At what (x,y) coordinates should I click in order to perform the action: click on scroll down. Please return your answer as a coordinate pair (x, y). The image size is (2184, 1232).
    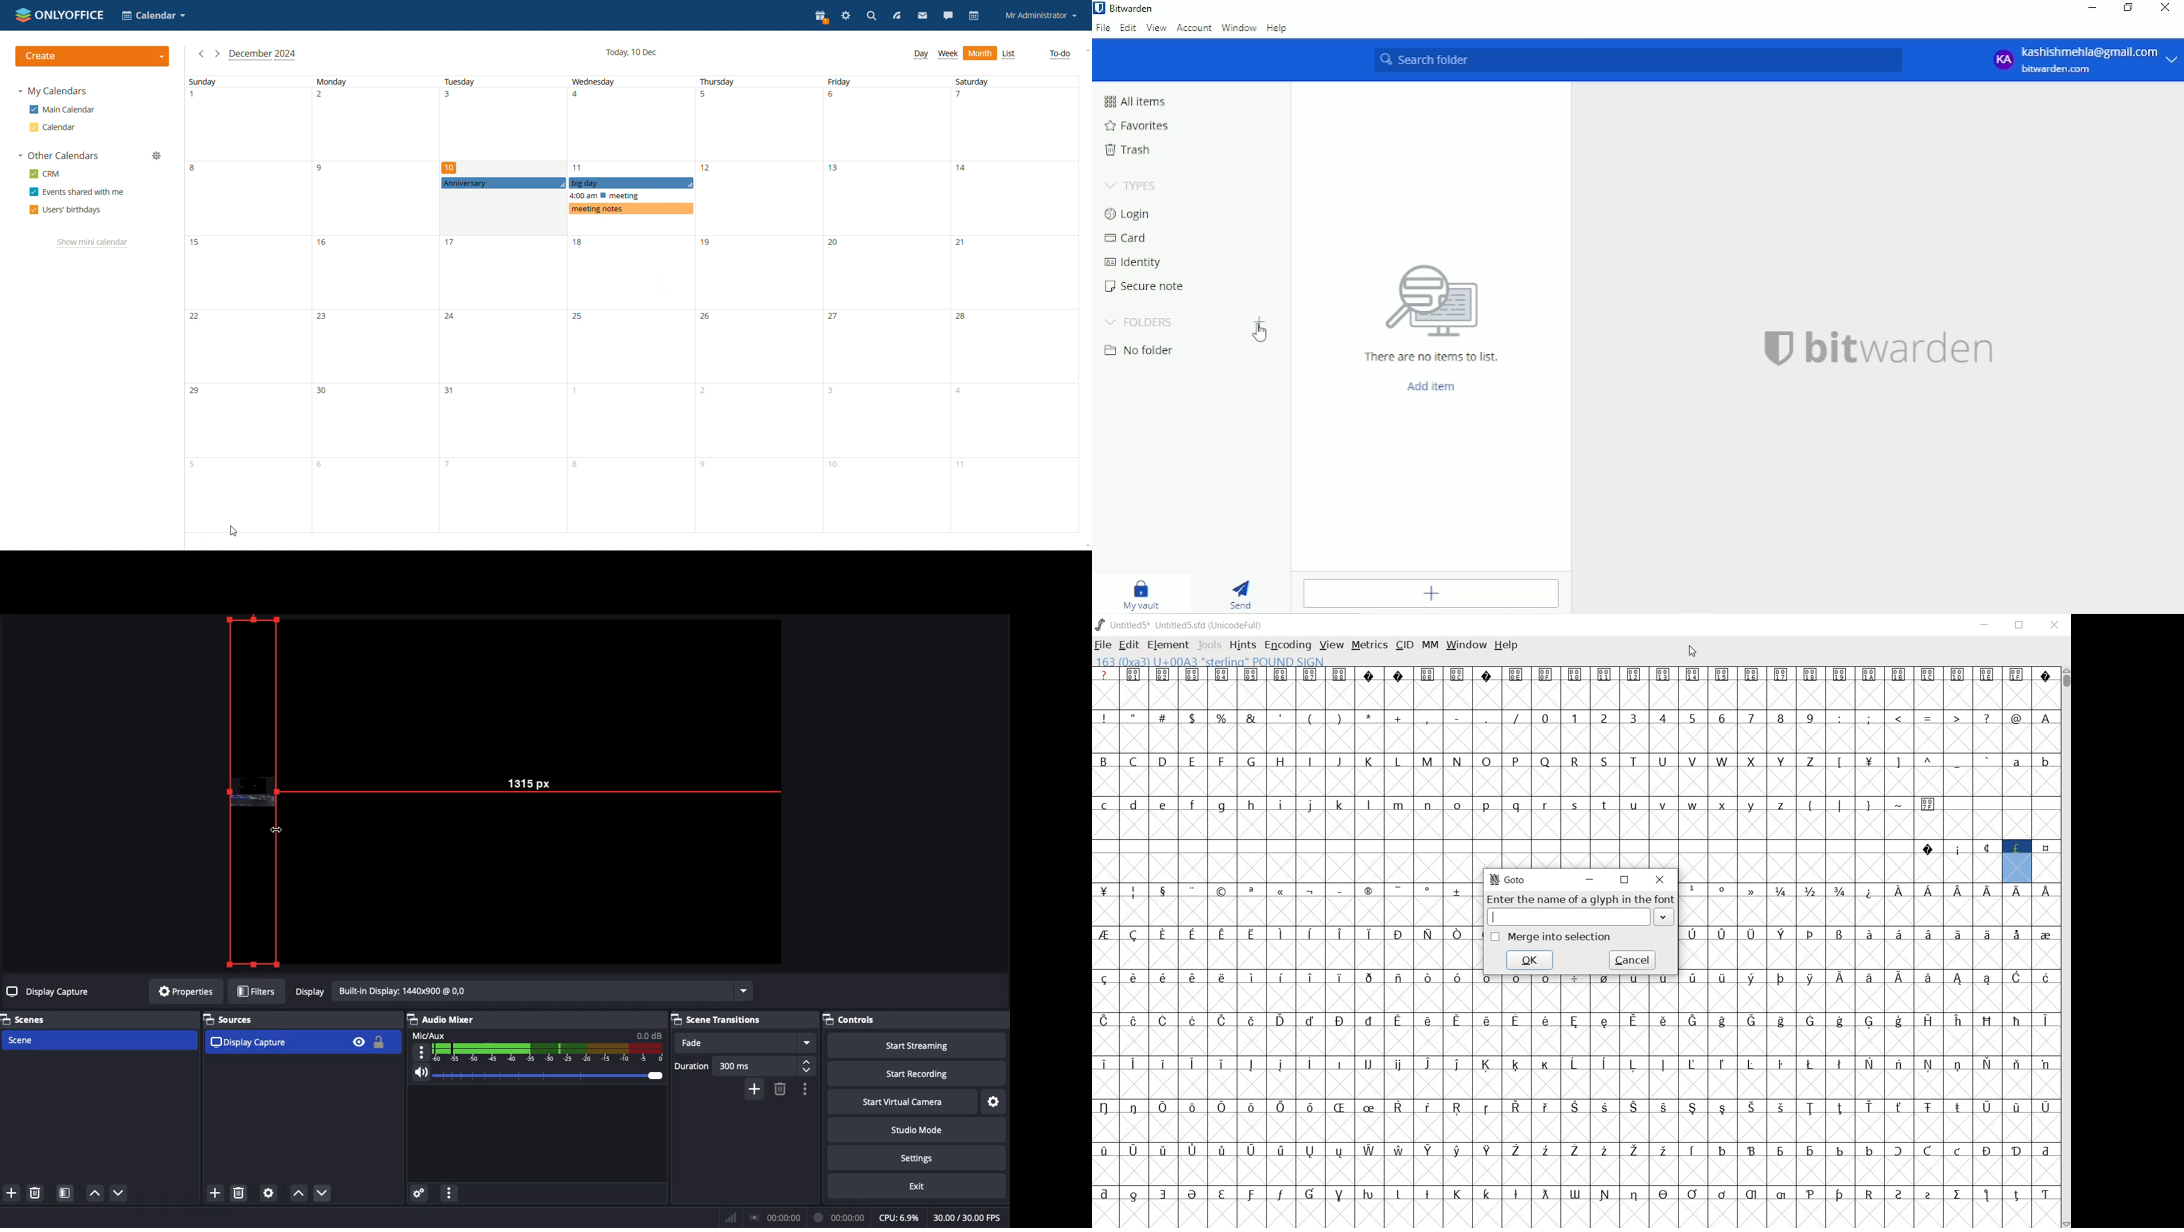
    Looking at the image, I should click on (1085, 547).